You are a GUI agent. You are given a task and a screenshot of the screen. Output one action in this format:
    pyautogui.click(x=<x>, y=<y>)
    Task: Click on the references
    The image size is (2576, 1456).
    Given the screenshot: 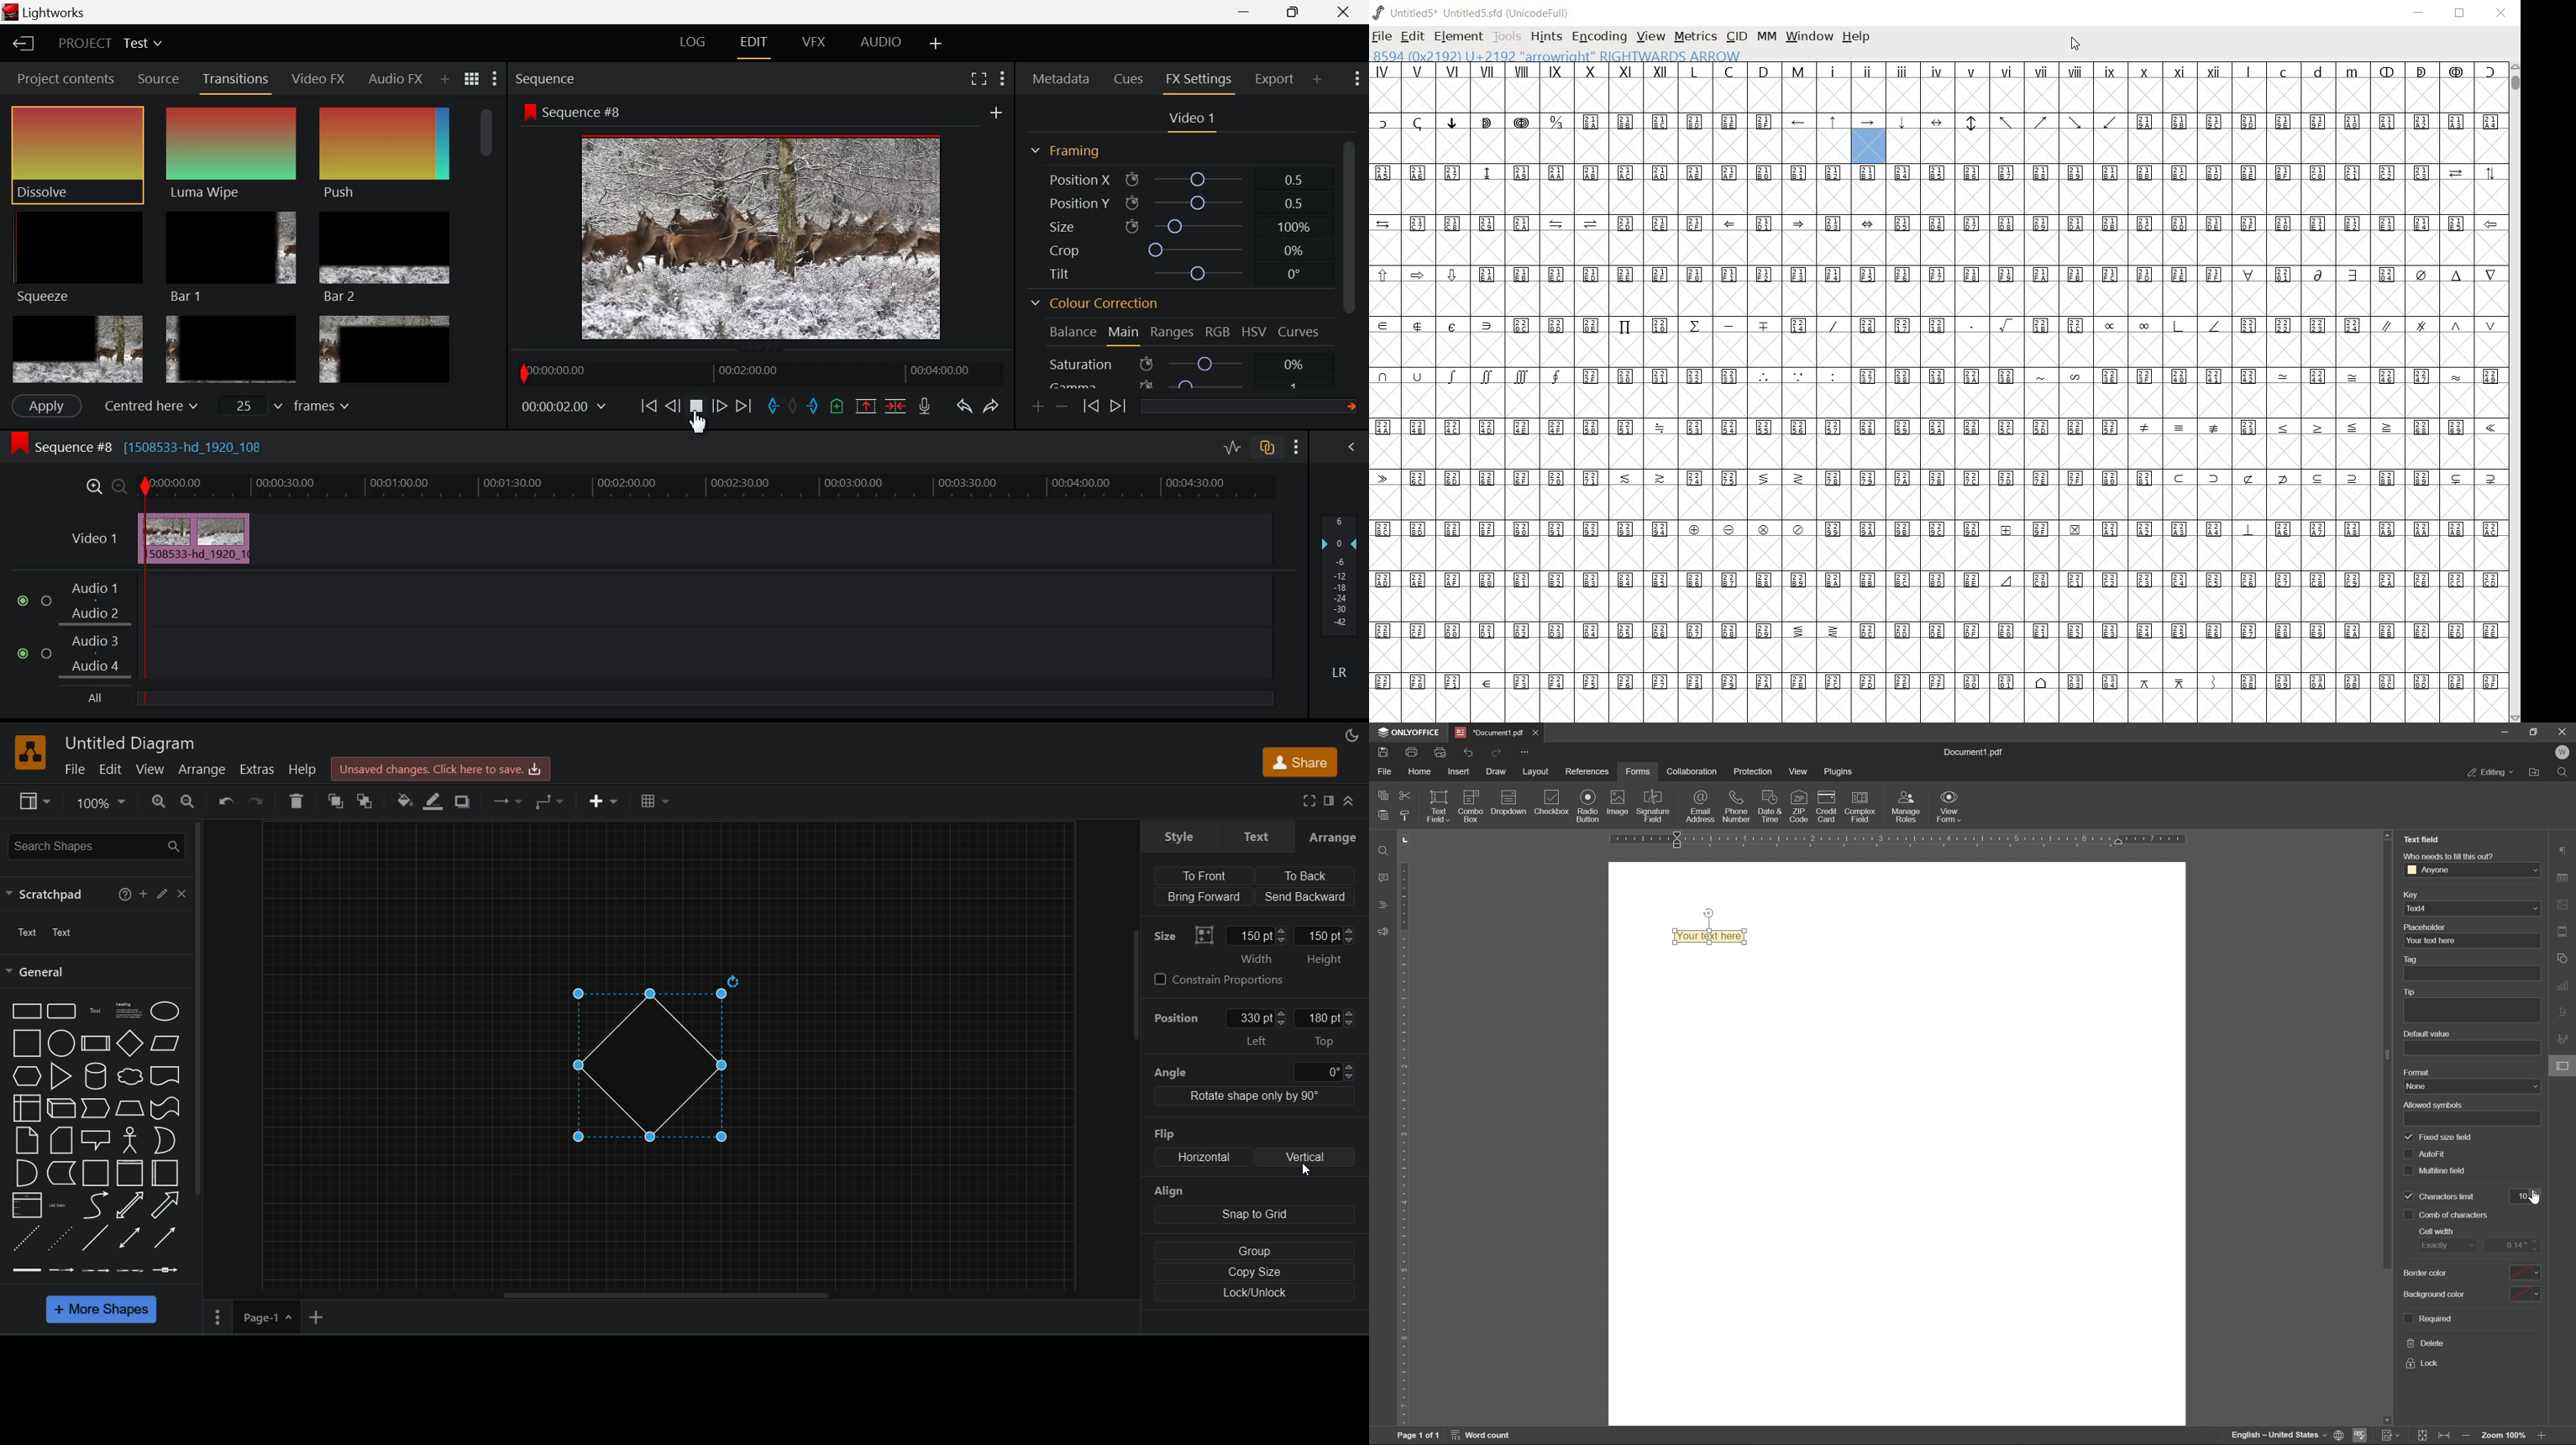 What is the action you would take?
    pyautogui.click(x=1587, y=772)
    